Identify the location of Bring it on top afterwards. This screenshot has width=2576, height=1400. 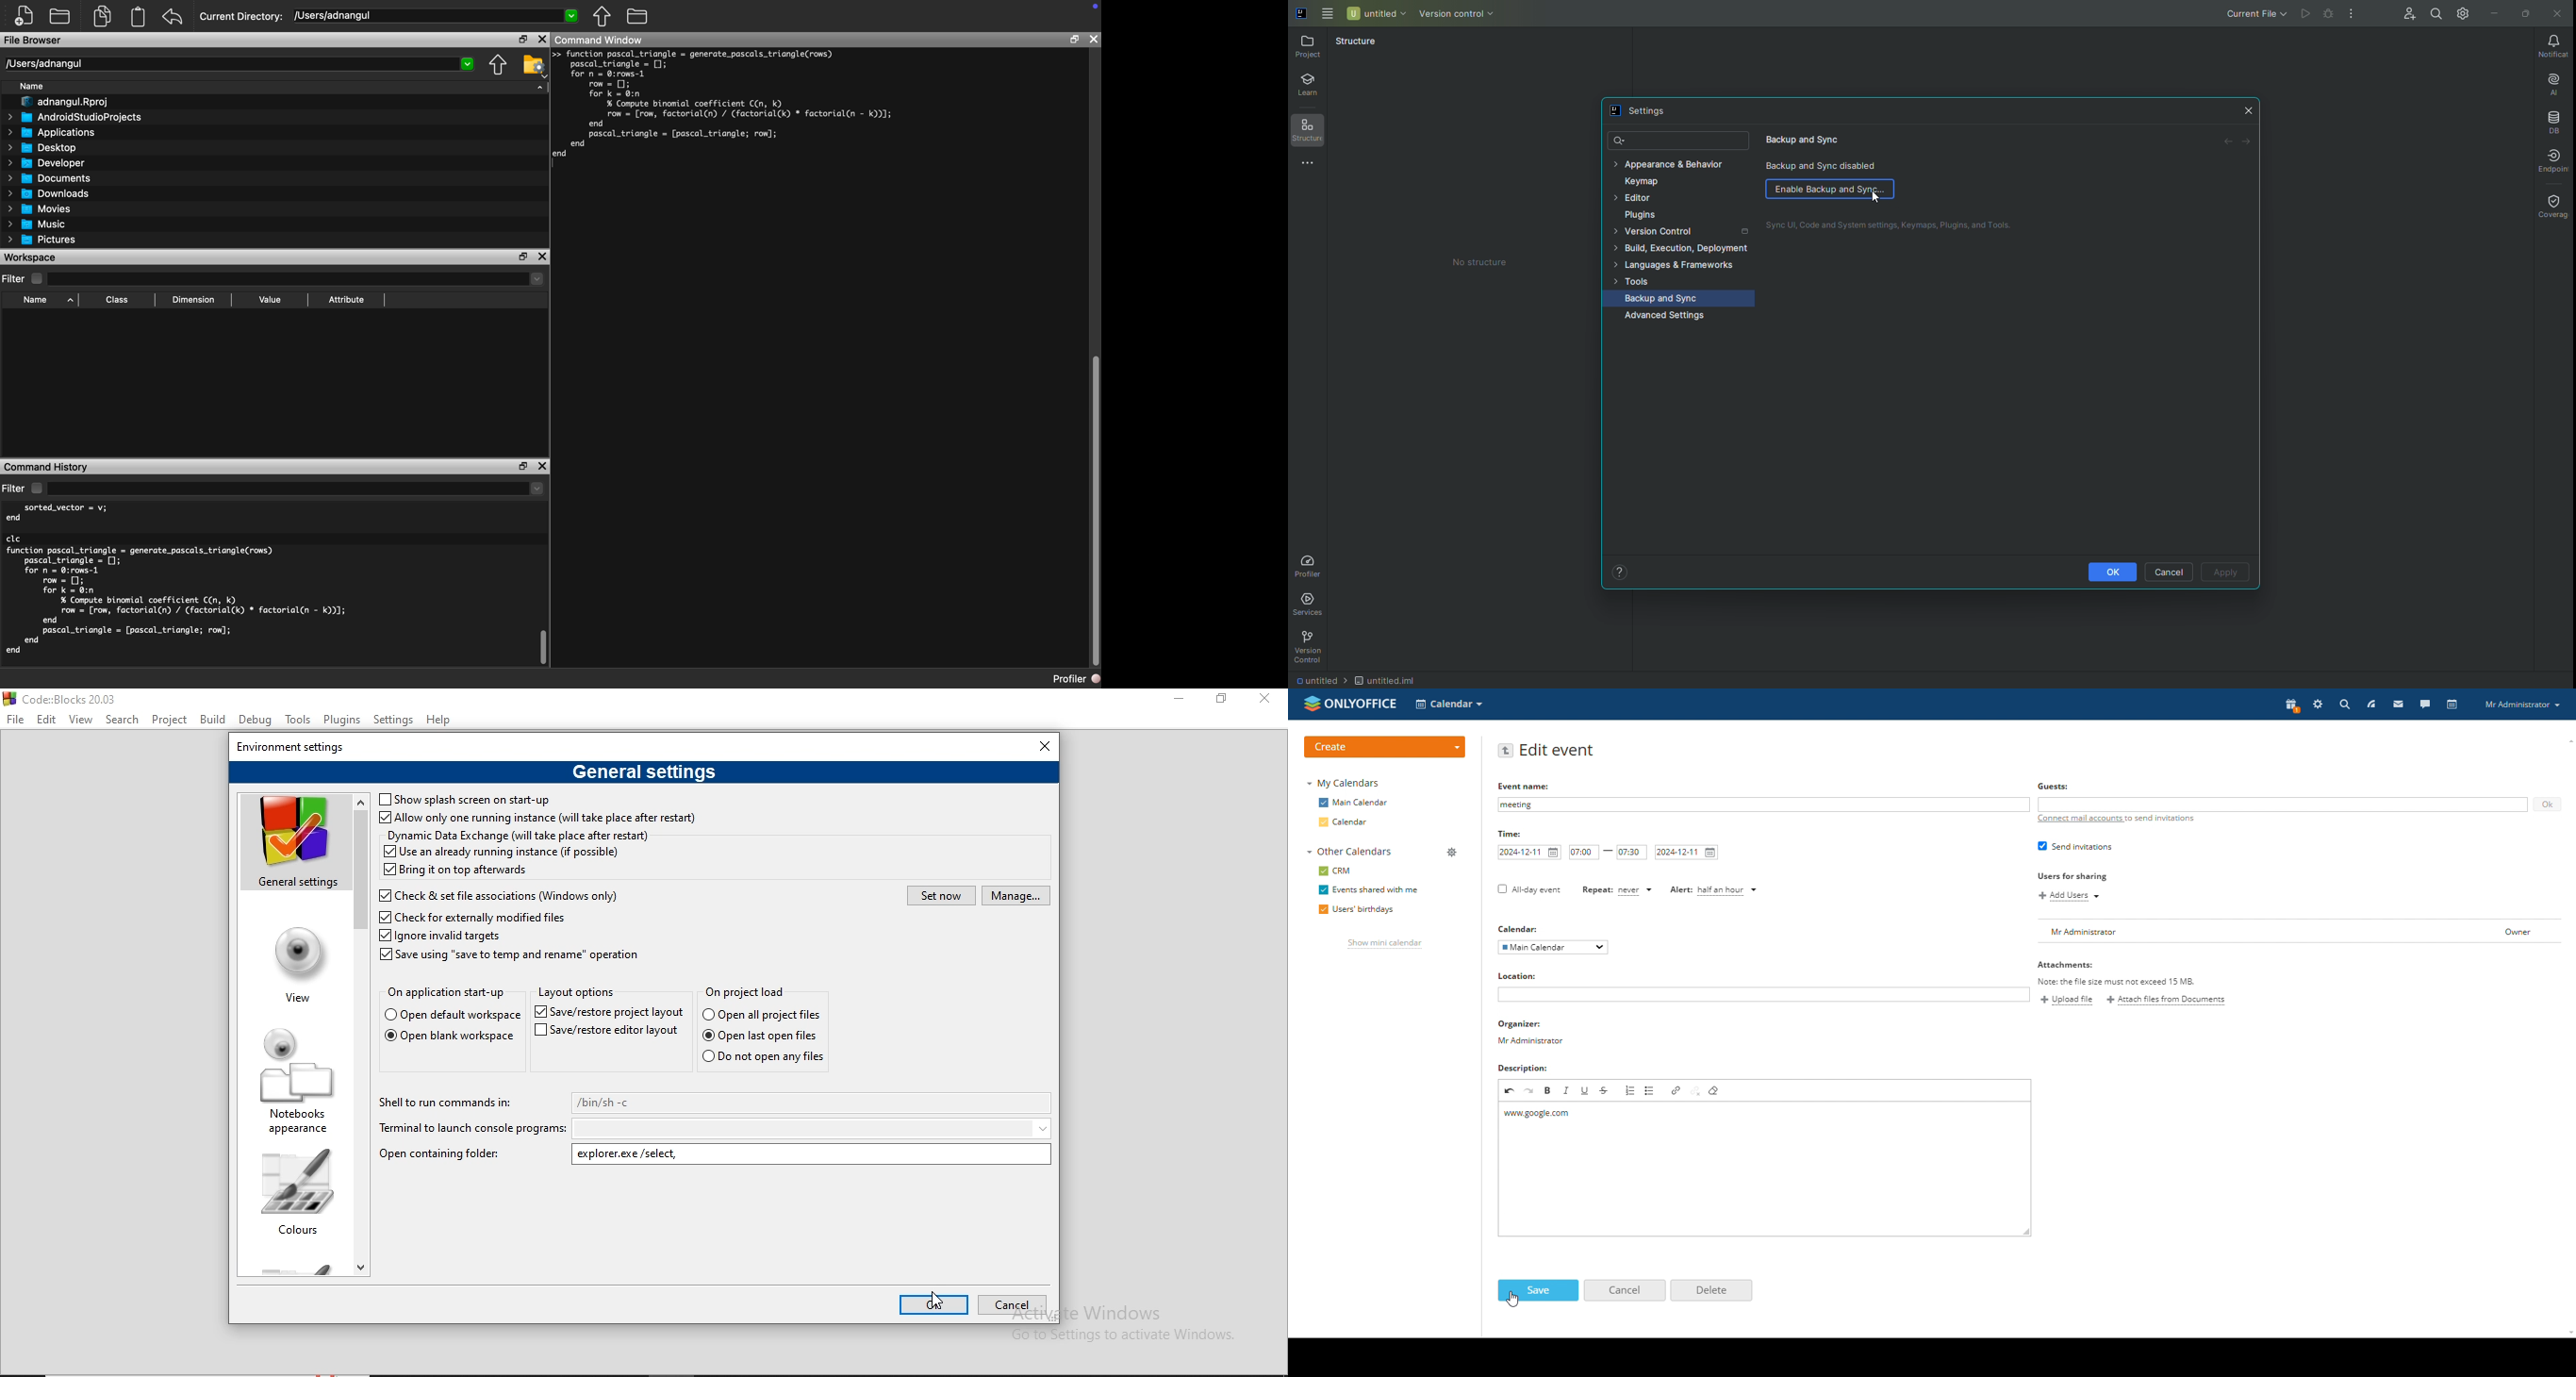
(456, 871).